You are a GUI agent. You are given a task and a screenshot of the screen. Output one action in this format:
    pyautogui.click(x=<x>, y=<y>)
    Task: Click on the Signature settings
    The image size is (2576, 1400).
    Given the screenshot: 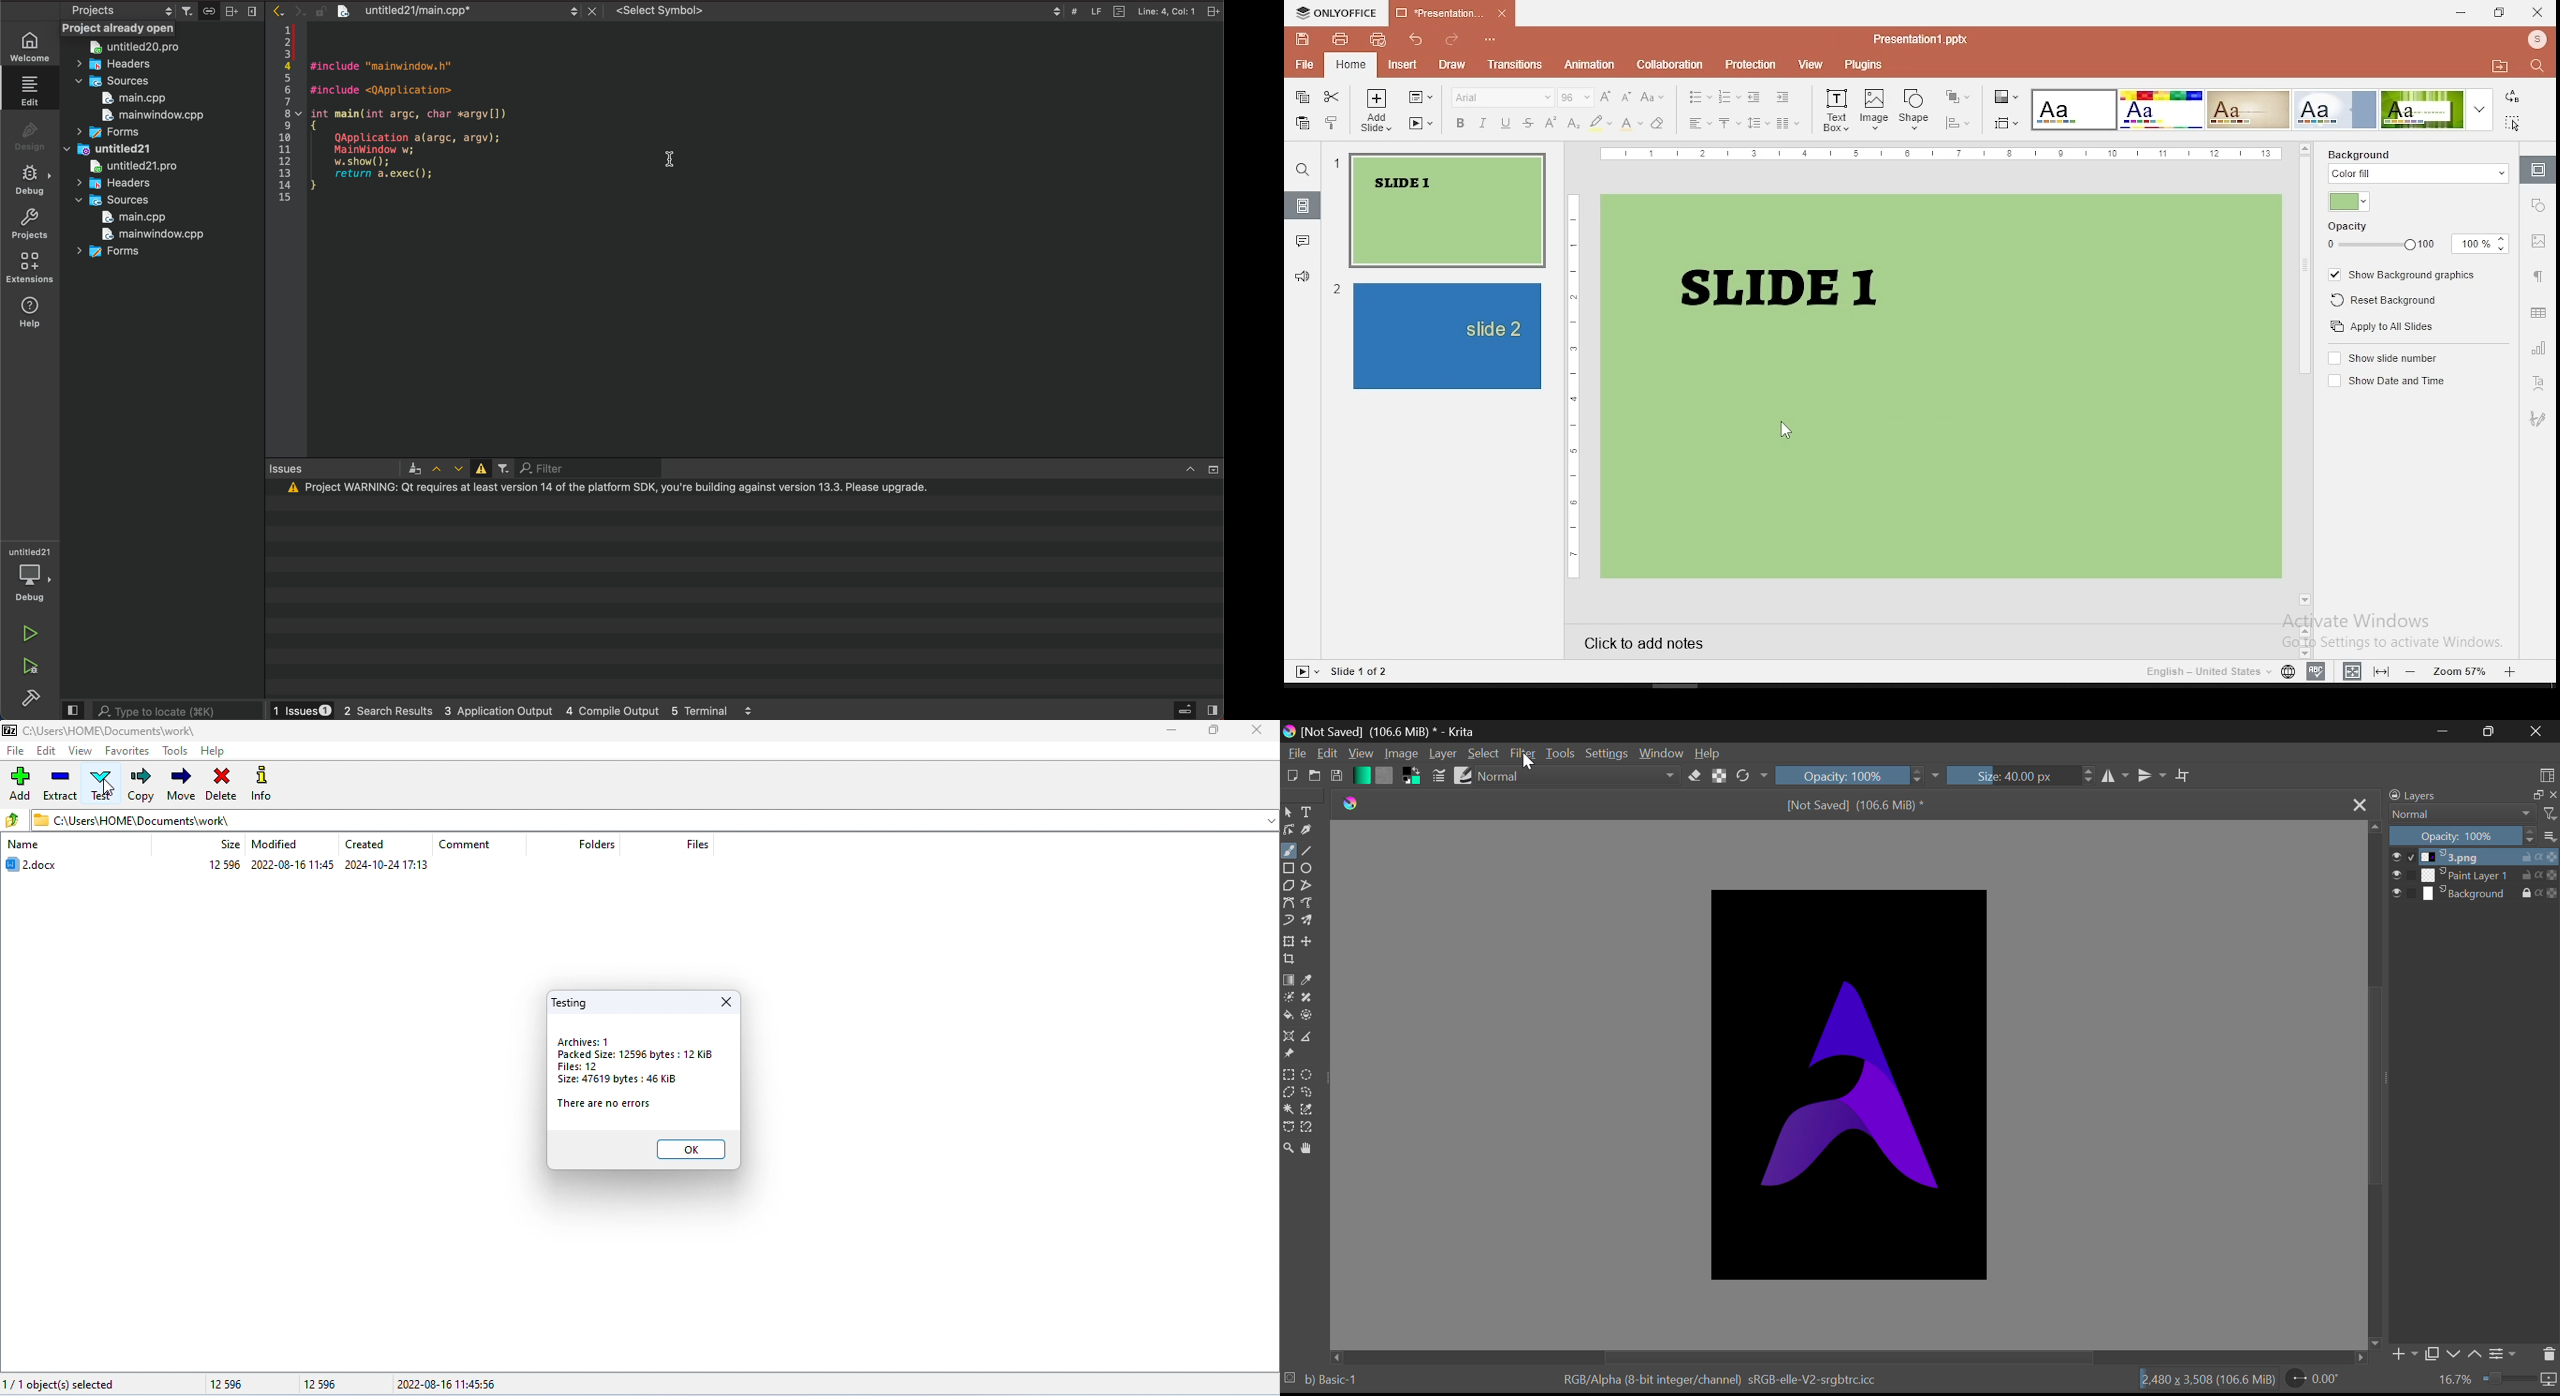 What is the action you would take?
    pyautogui.click(x=2538, y=420)
    